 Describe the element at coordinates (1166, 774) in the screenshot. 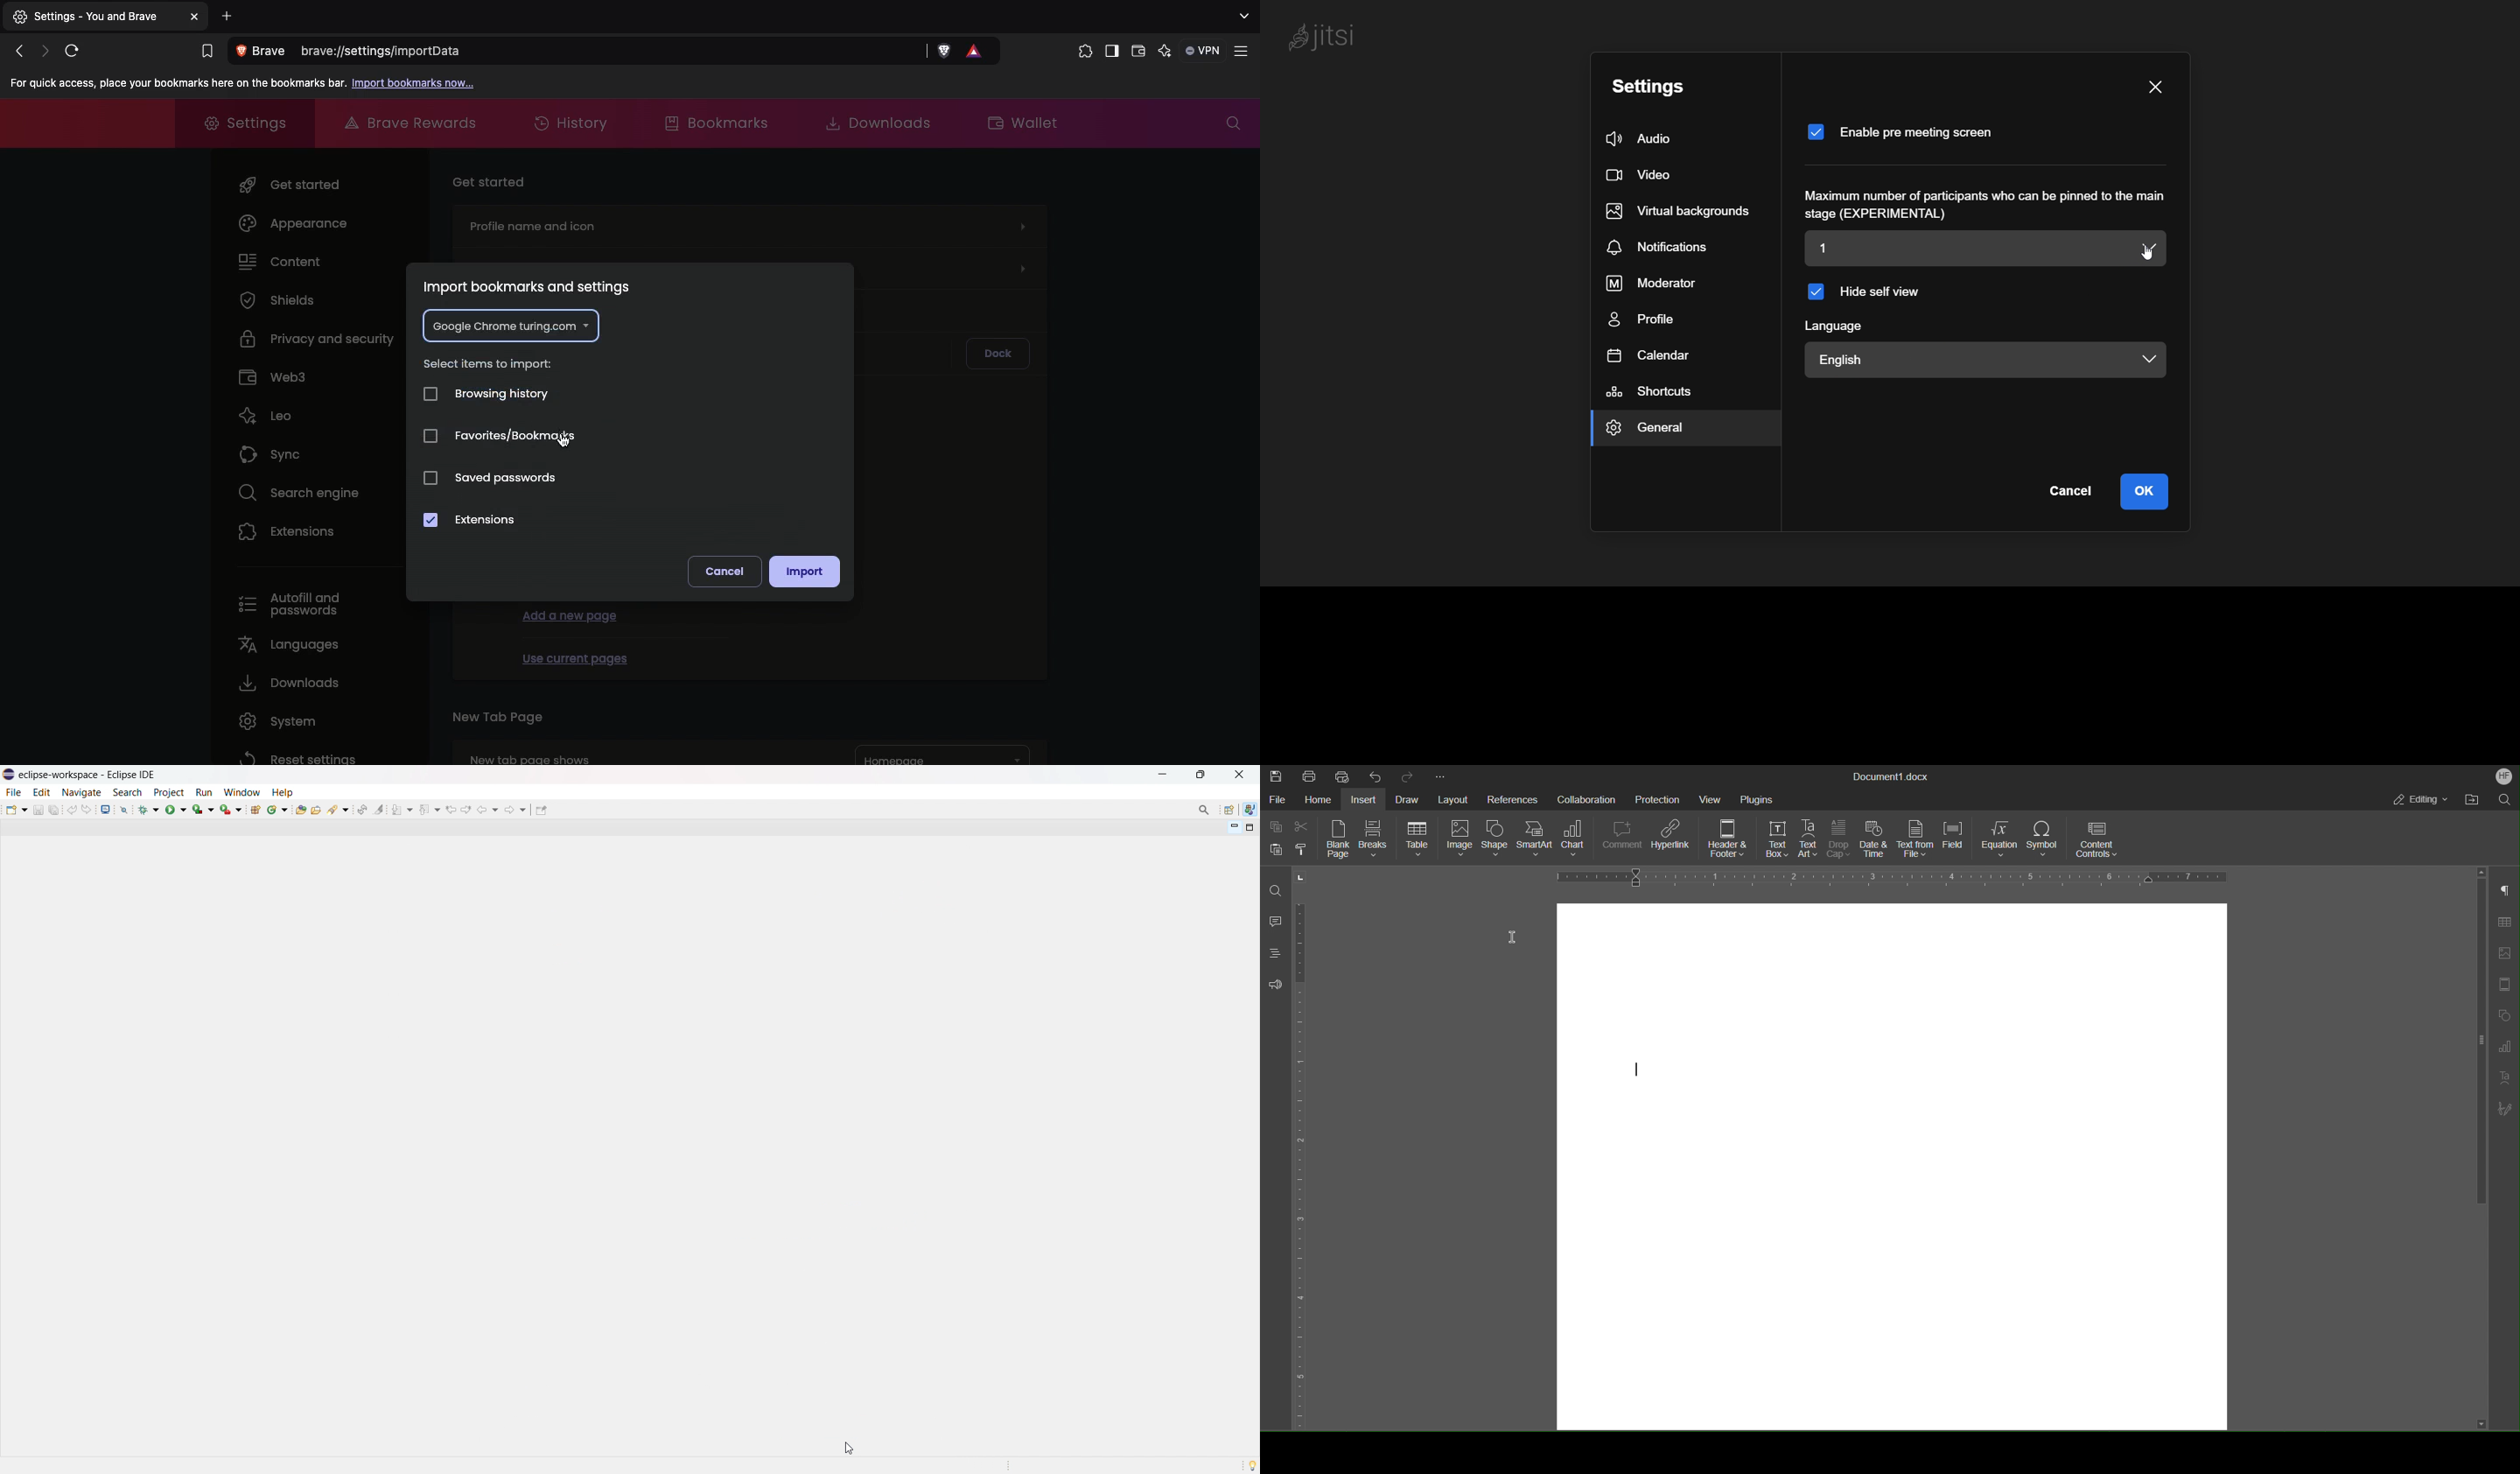

I see `minimize` at that location.